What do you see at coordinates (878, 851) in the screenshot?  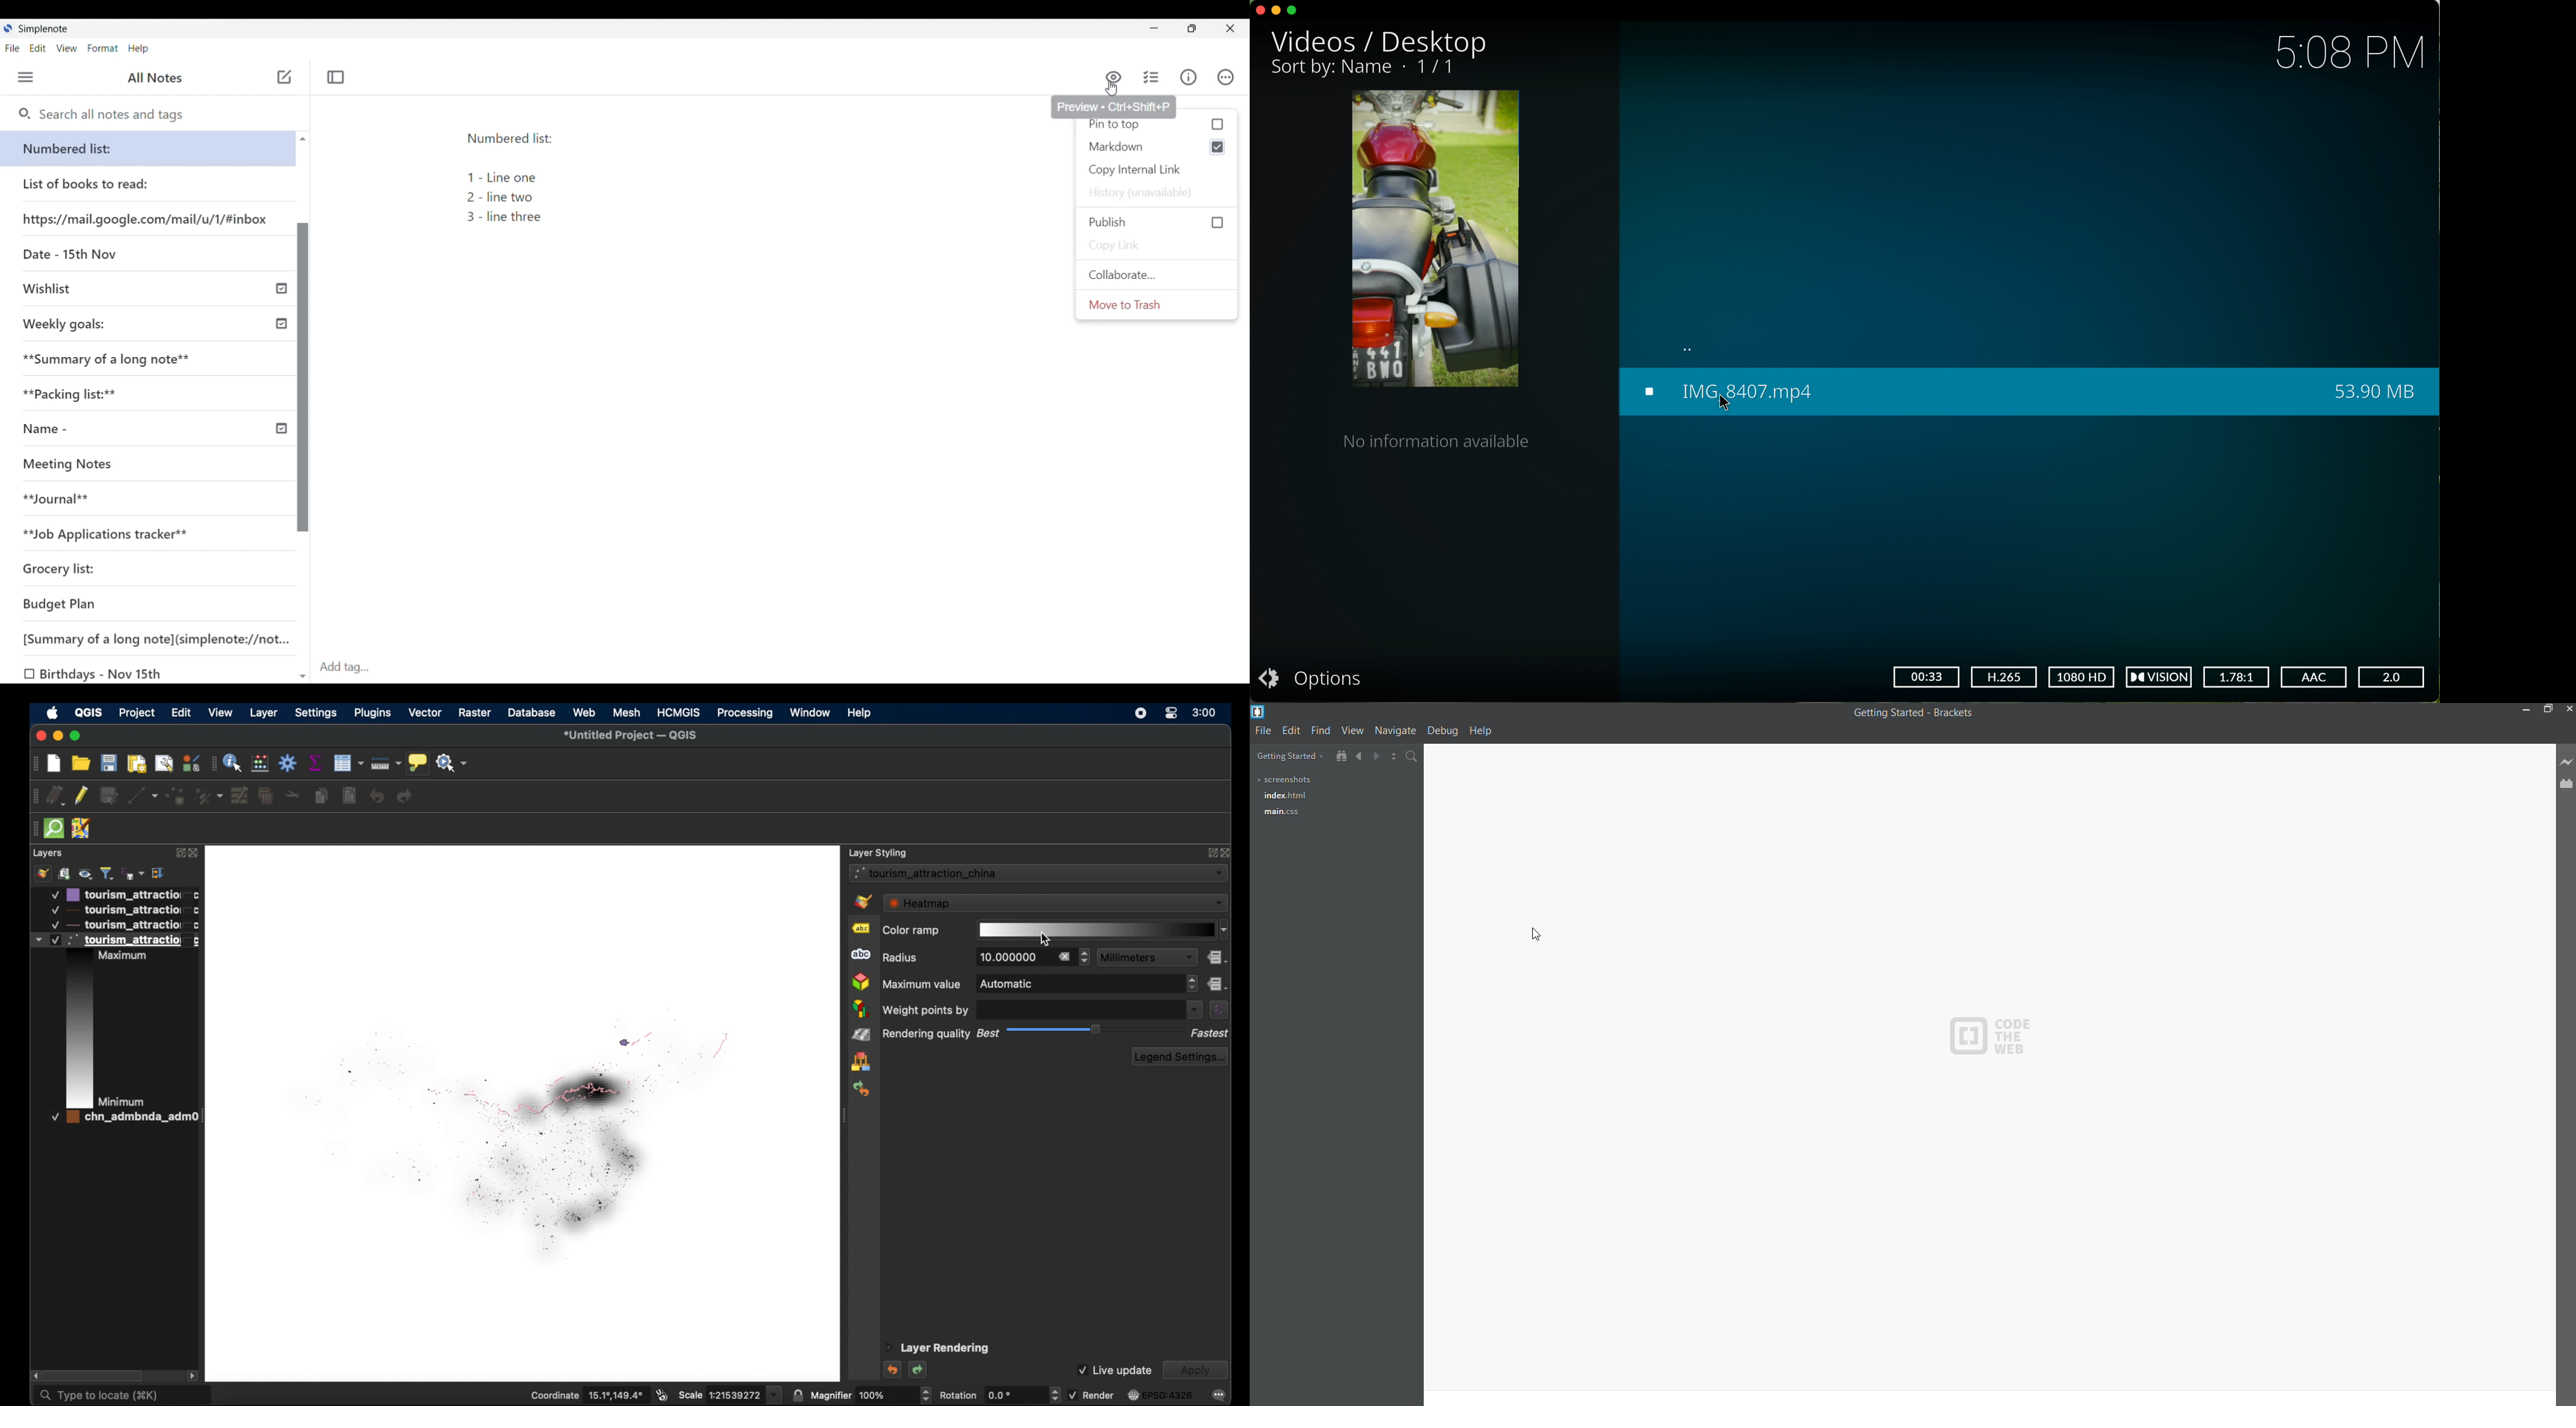 I see `layer styling panel` at bounding box center [878, 851].